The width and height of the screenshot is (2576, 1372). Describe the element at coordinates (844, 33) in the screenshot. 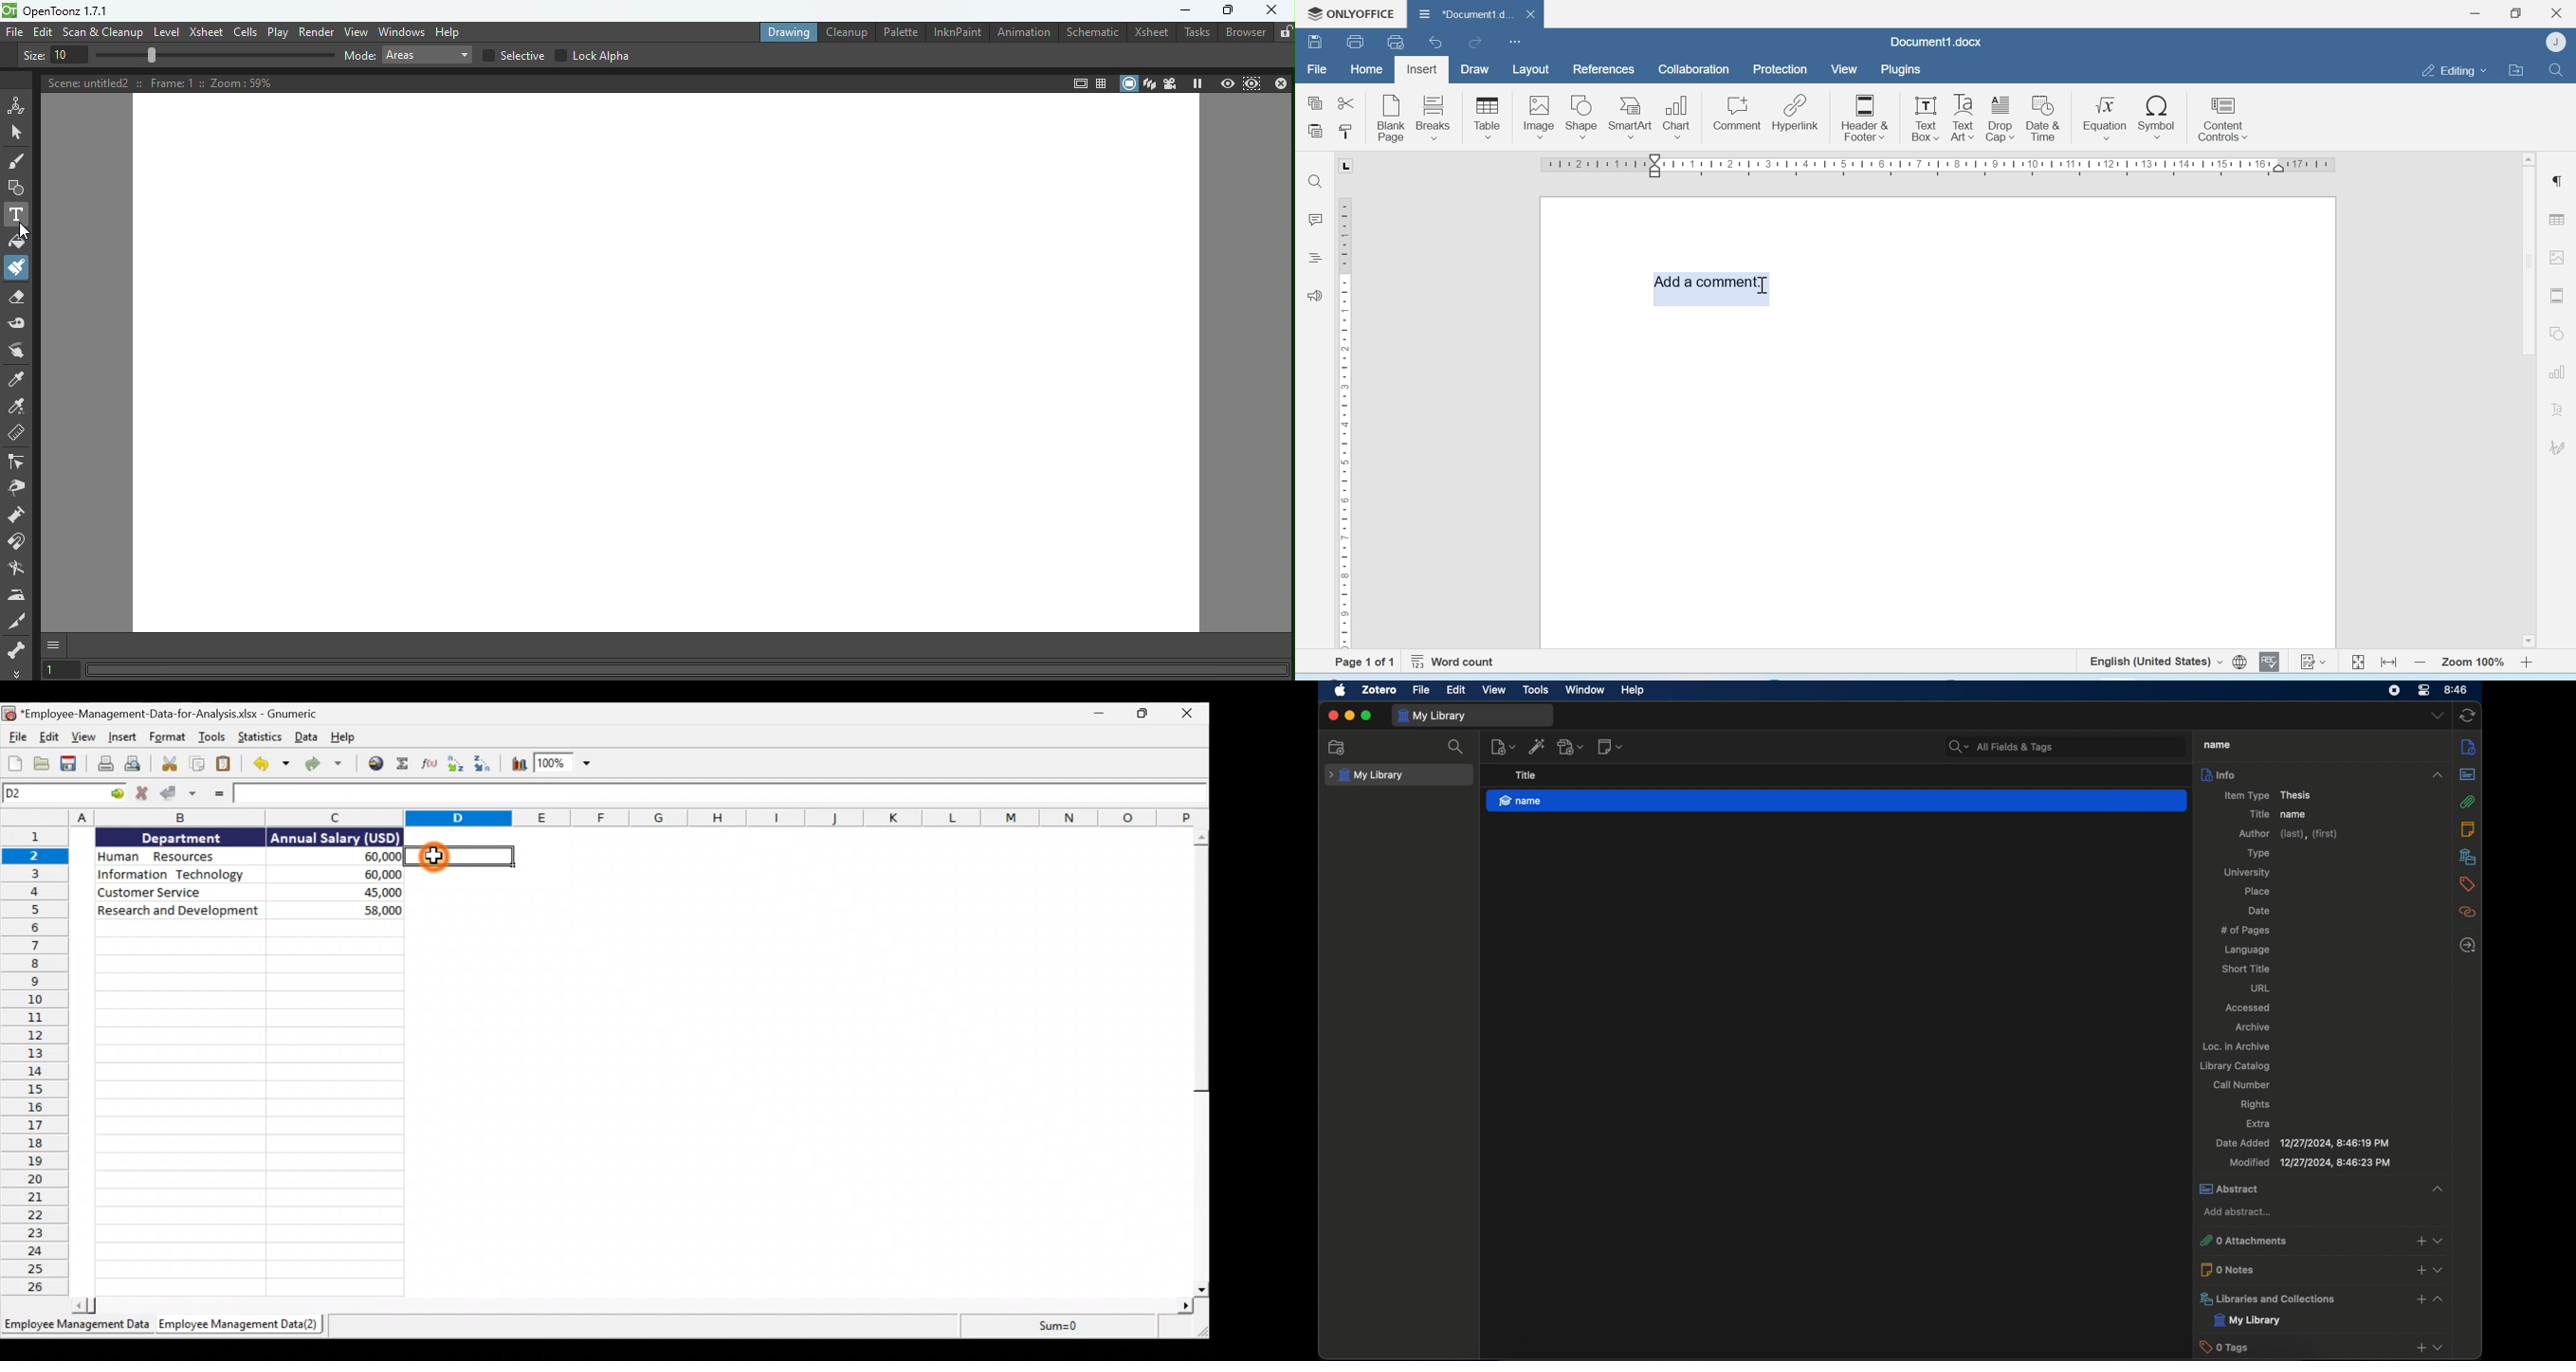

I see `Cleanup` at that location.